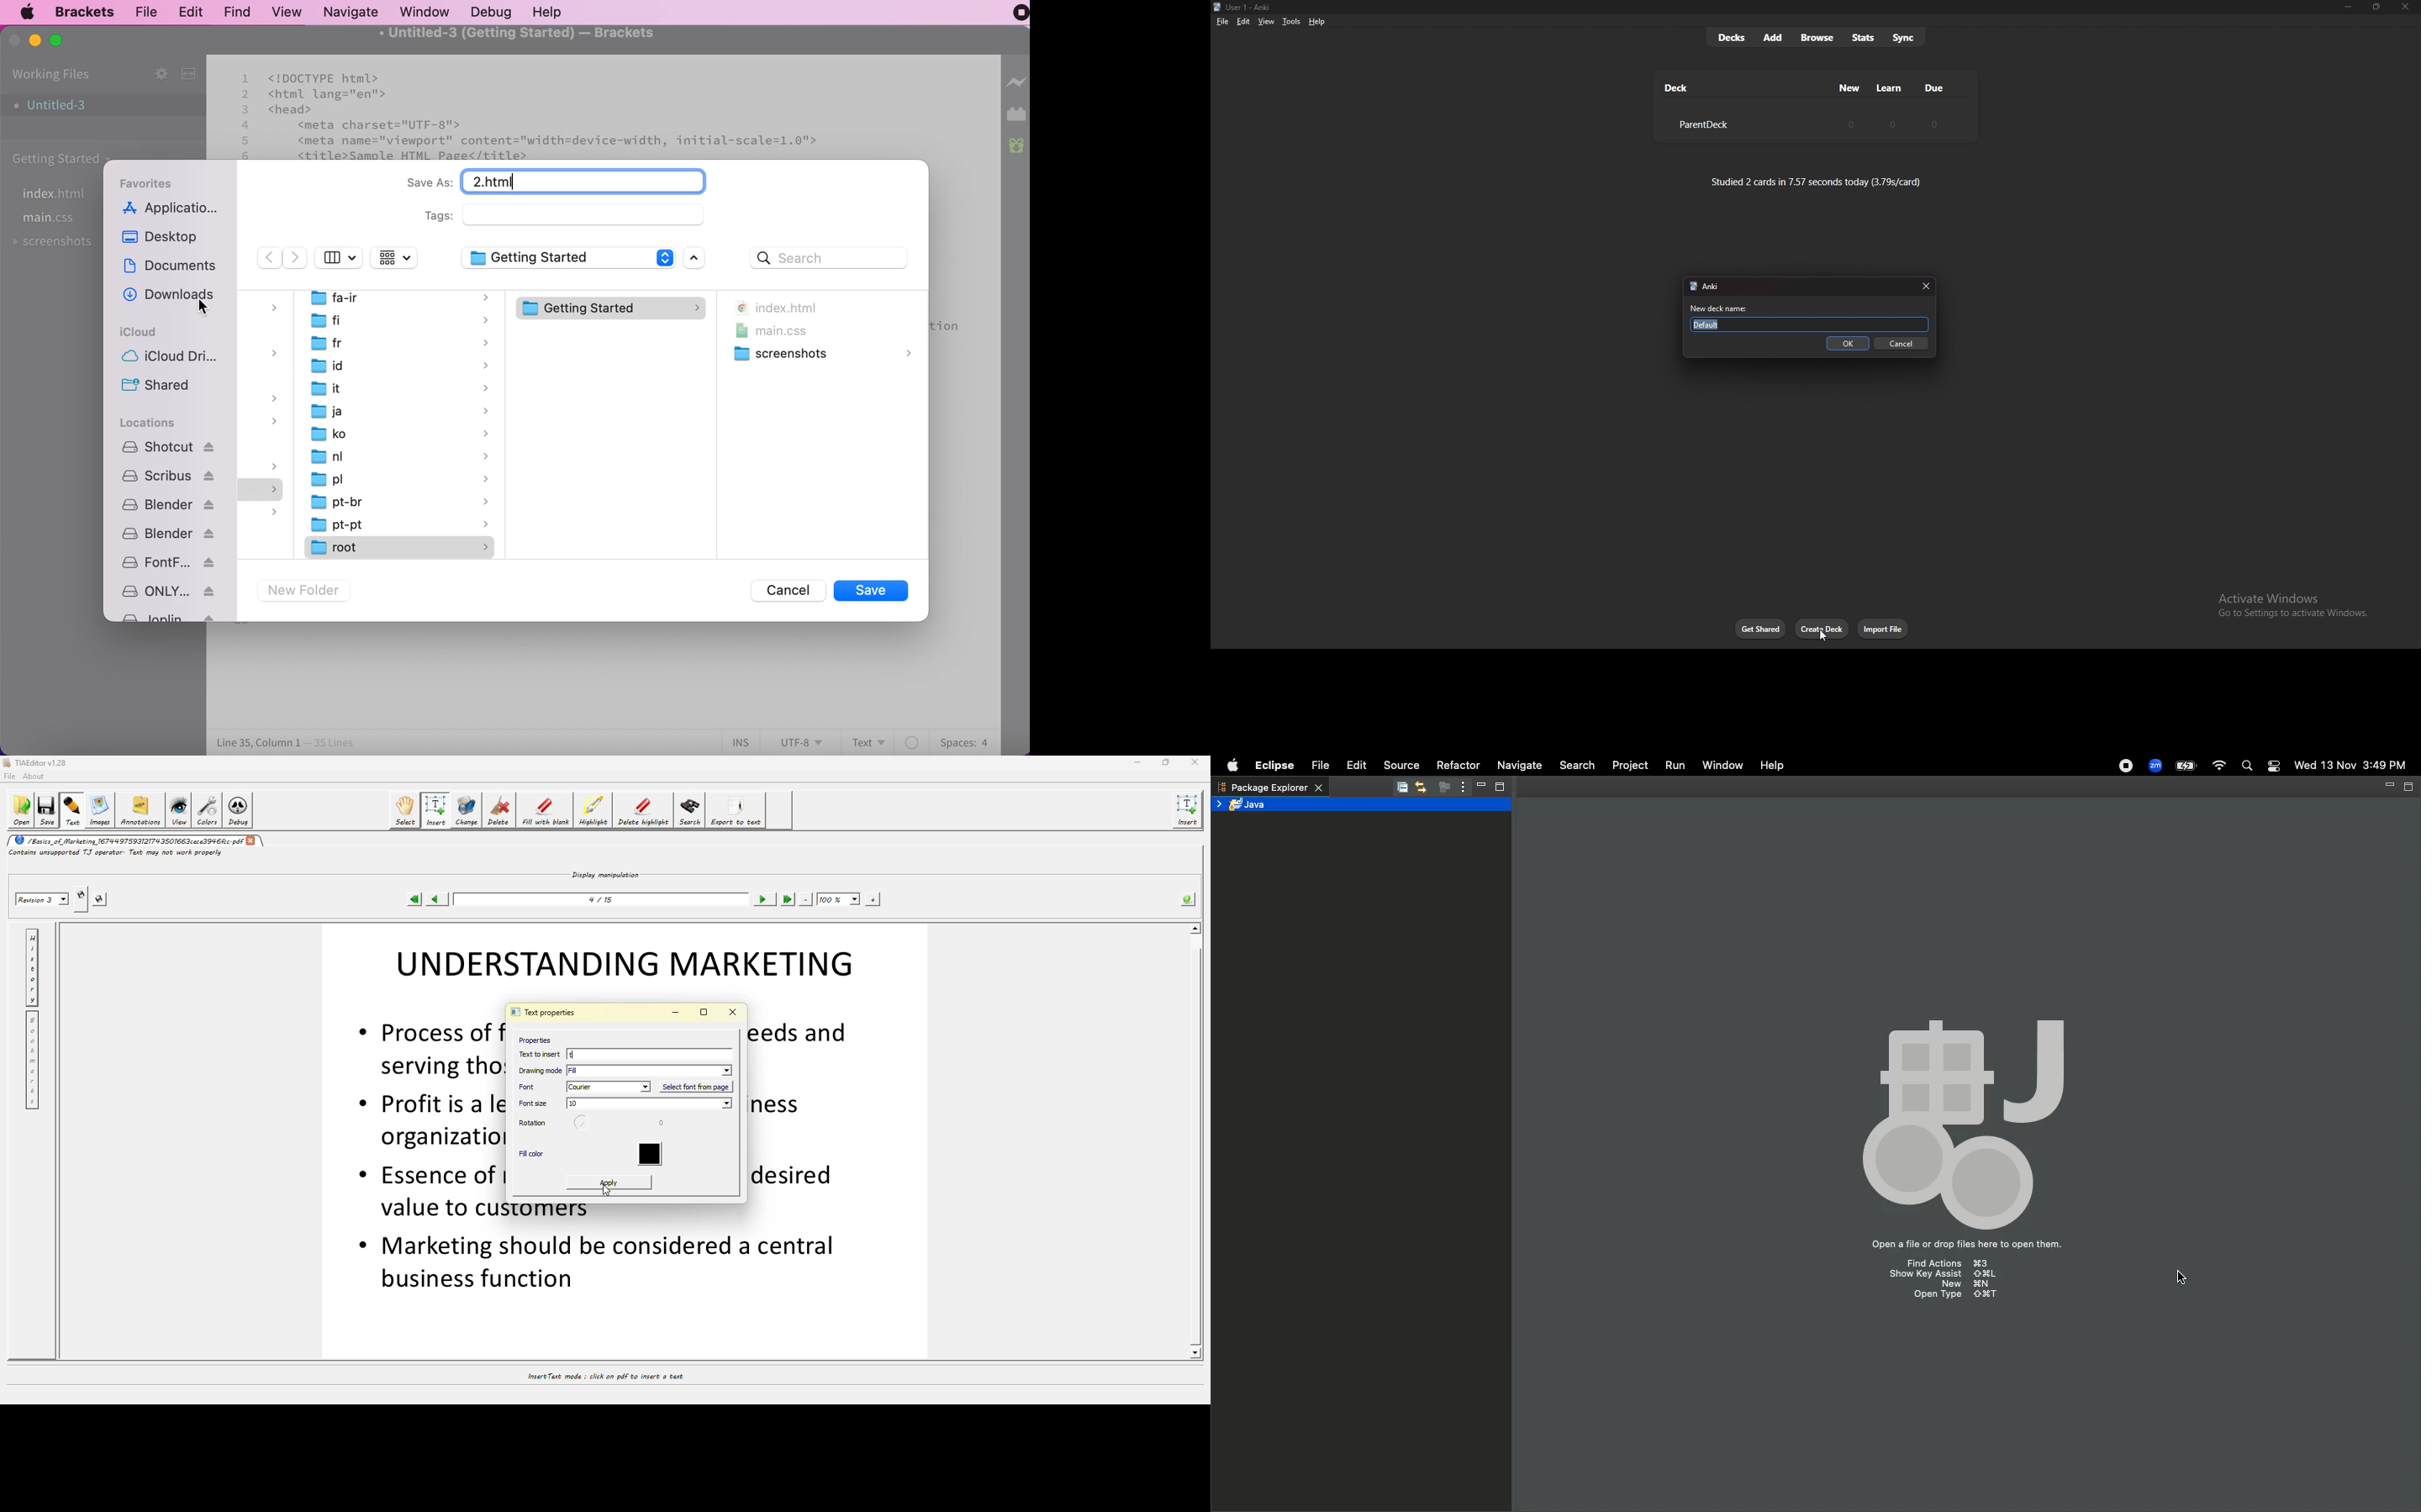  I want to click on Link with editor, so click(1421, 787).